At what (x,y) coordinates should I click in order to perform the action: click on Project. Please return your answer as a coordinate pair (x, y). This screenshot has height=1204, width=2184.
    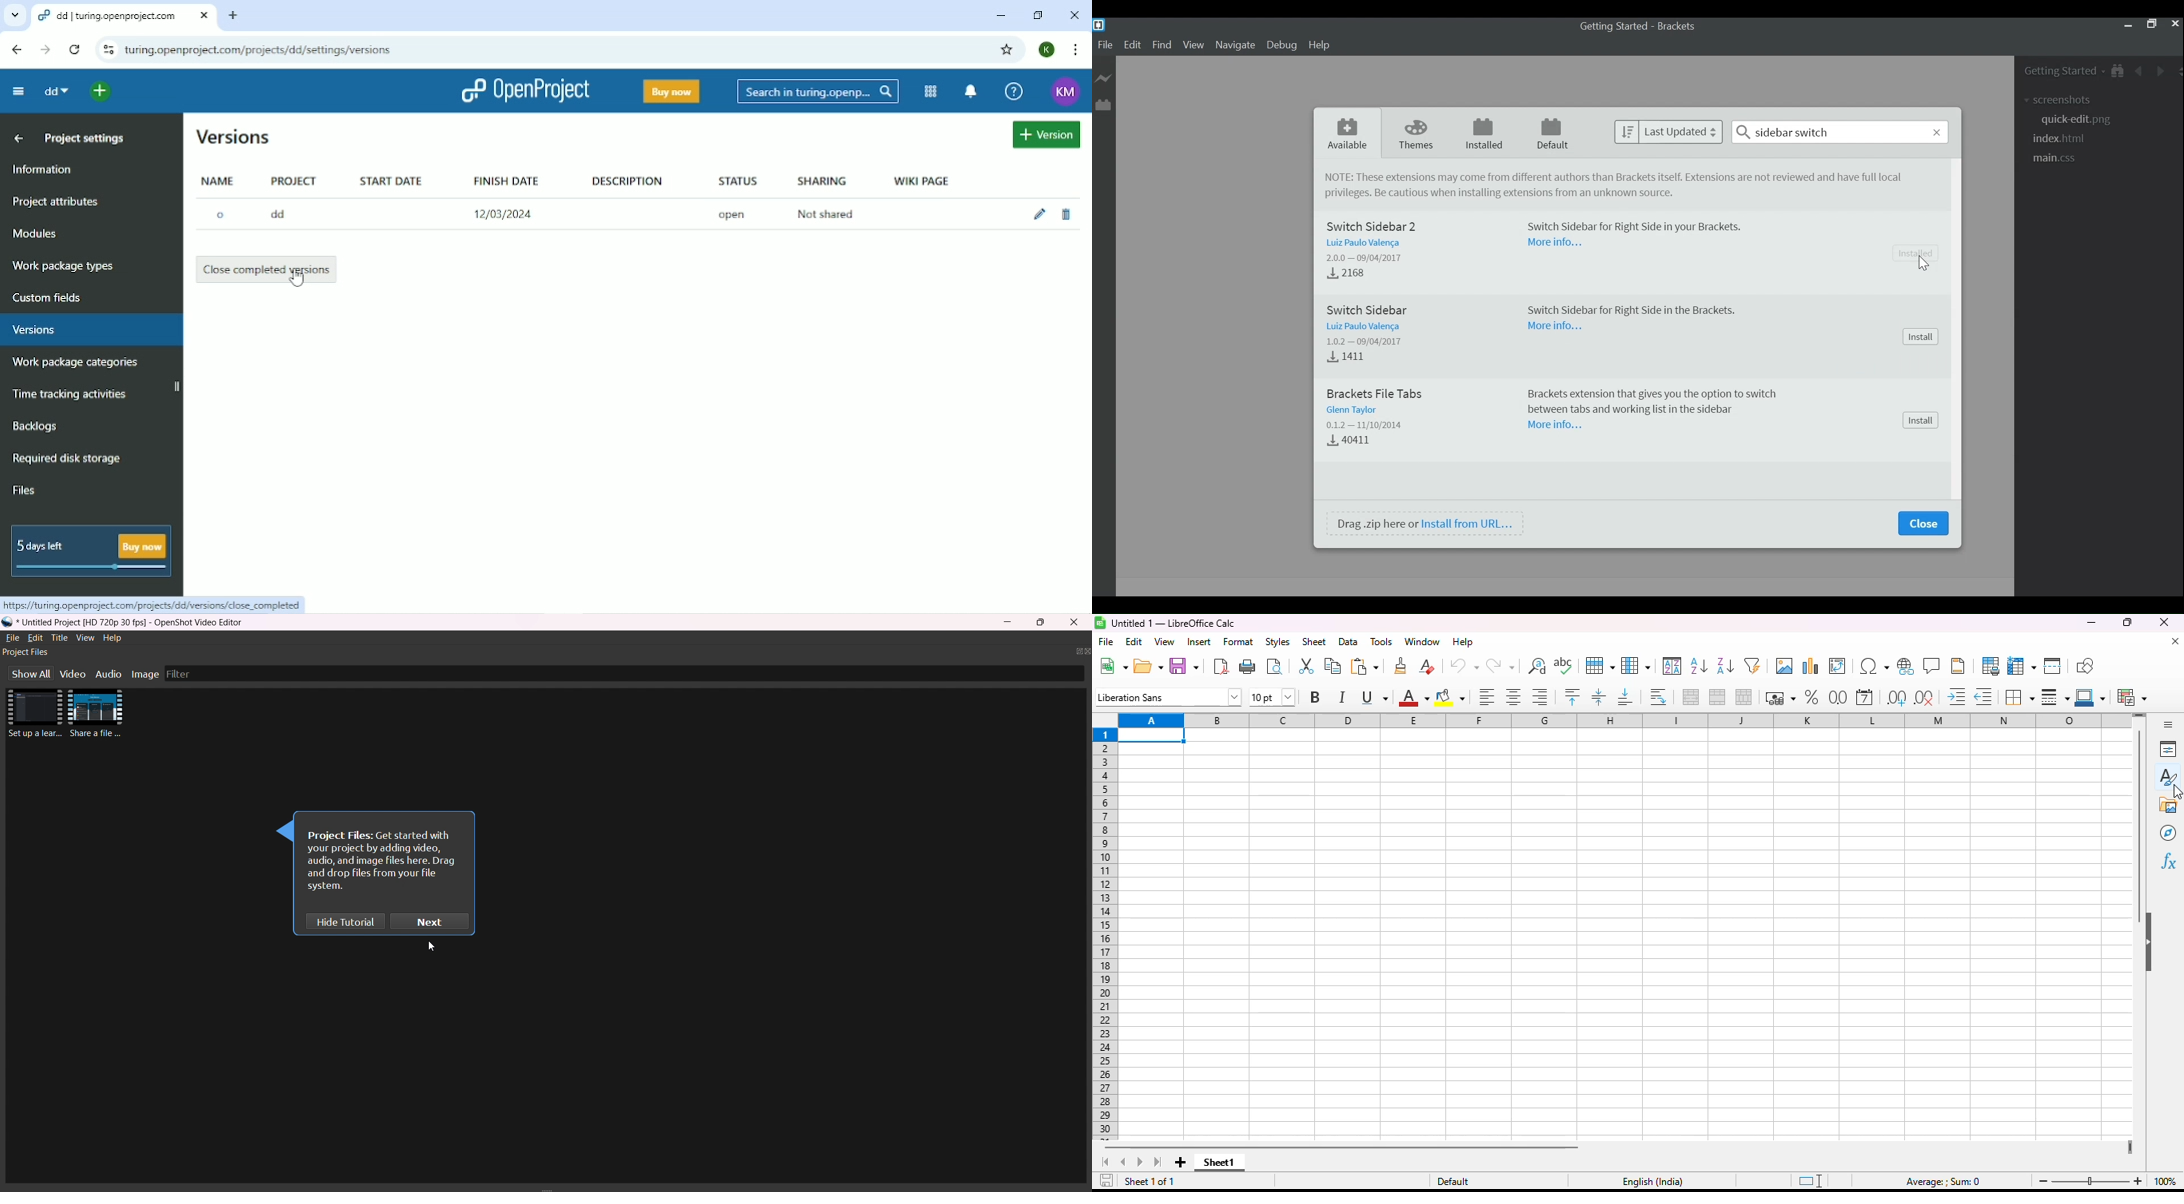
    Looking at the image, I should click on (293, 179).